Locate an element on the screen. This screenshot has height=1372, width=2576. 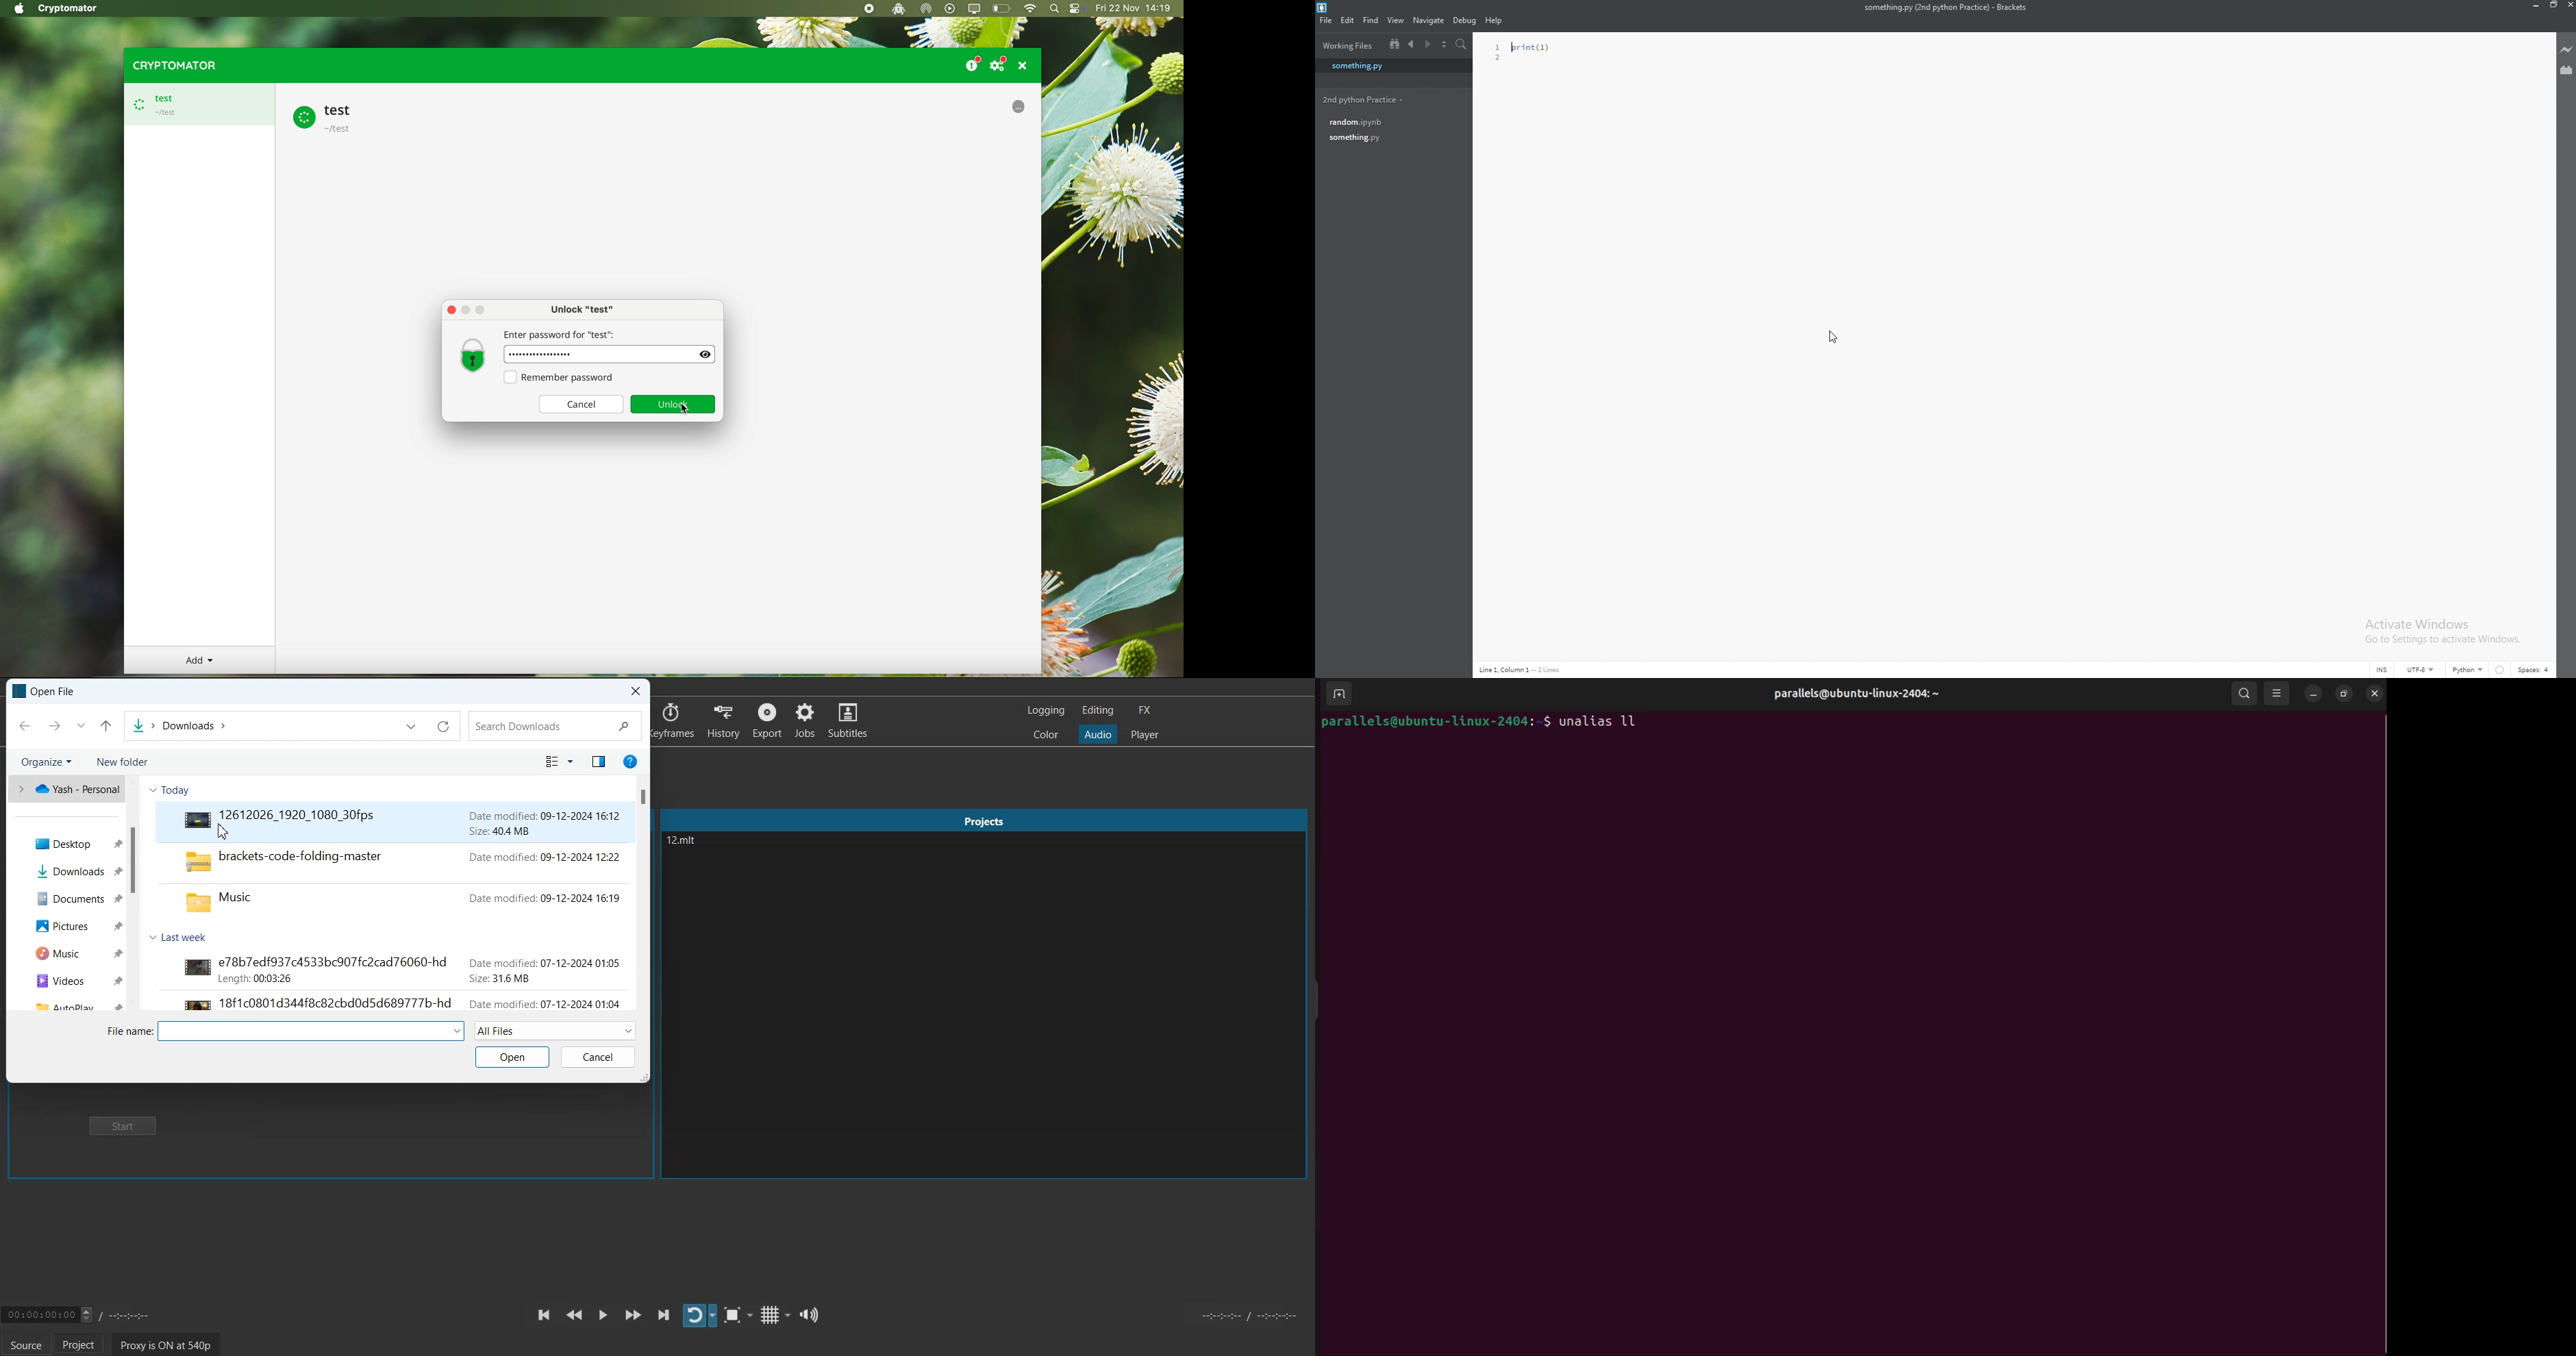
Apple icon is located at coordinates (16, 8).